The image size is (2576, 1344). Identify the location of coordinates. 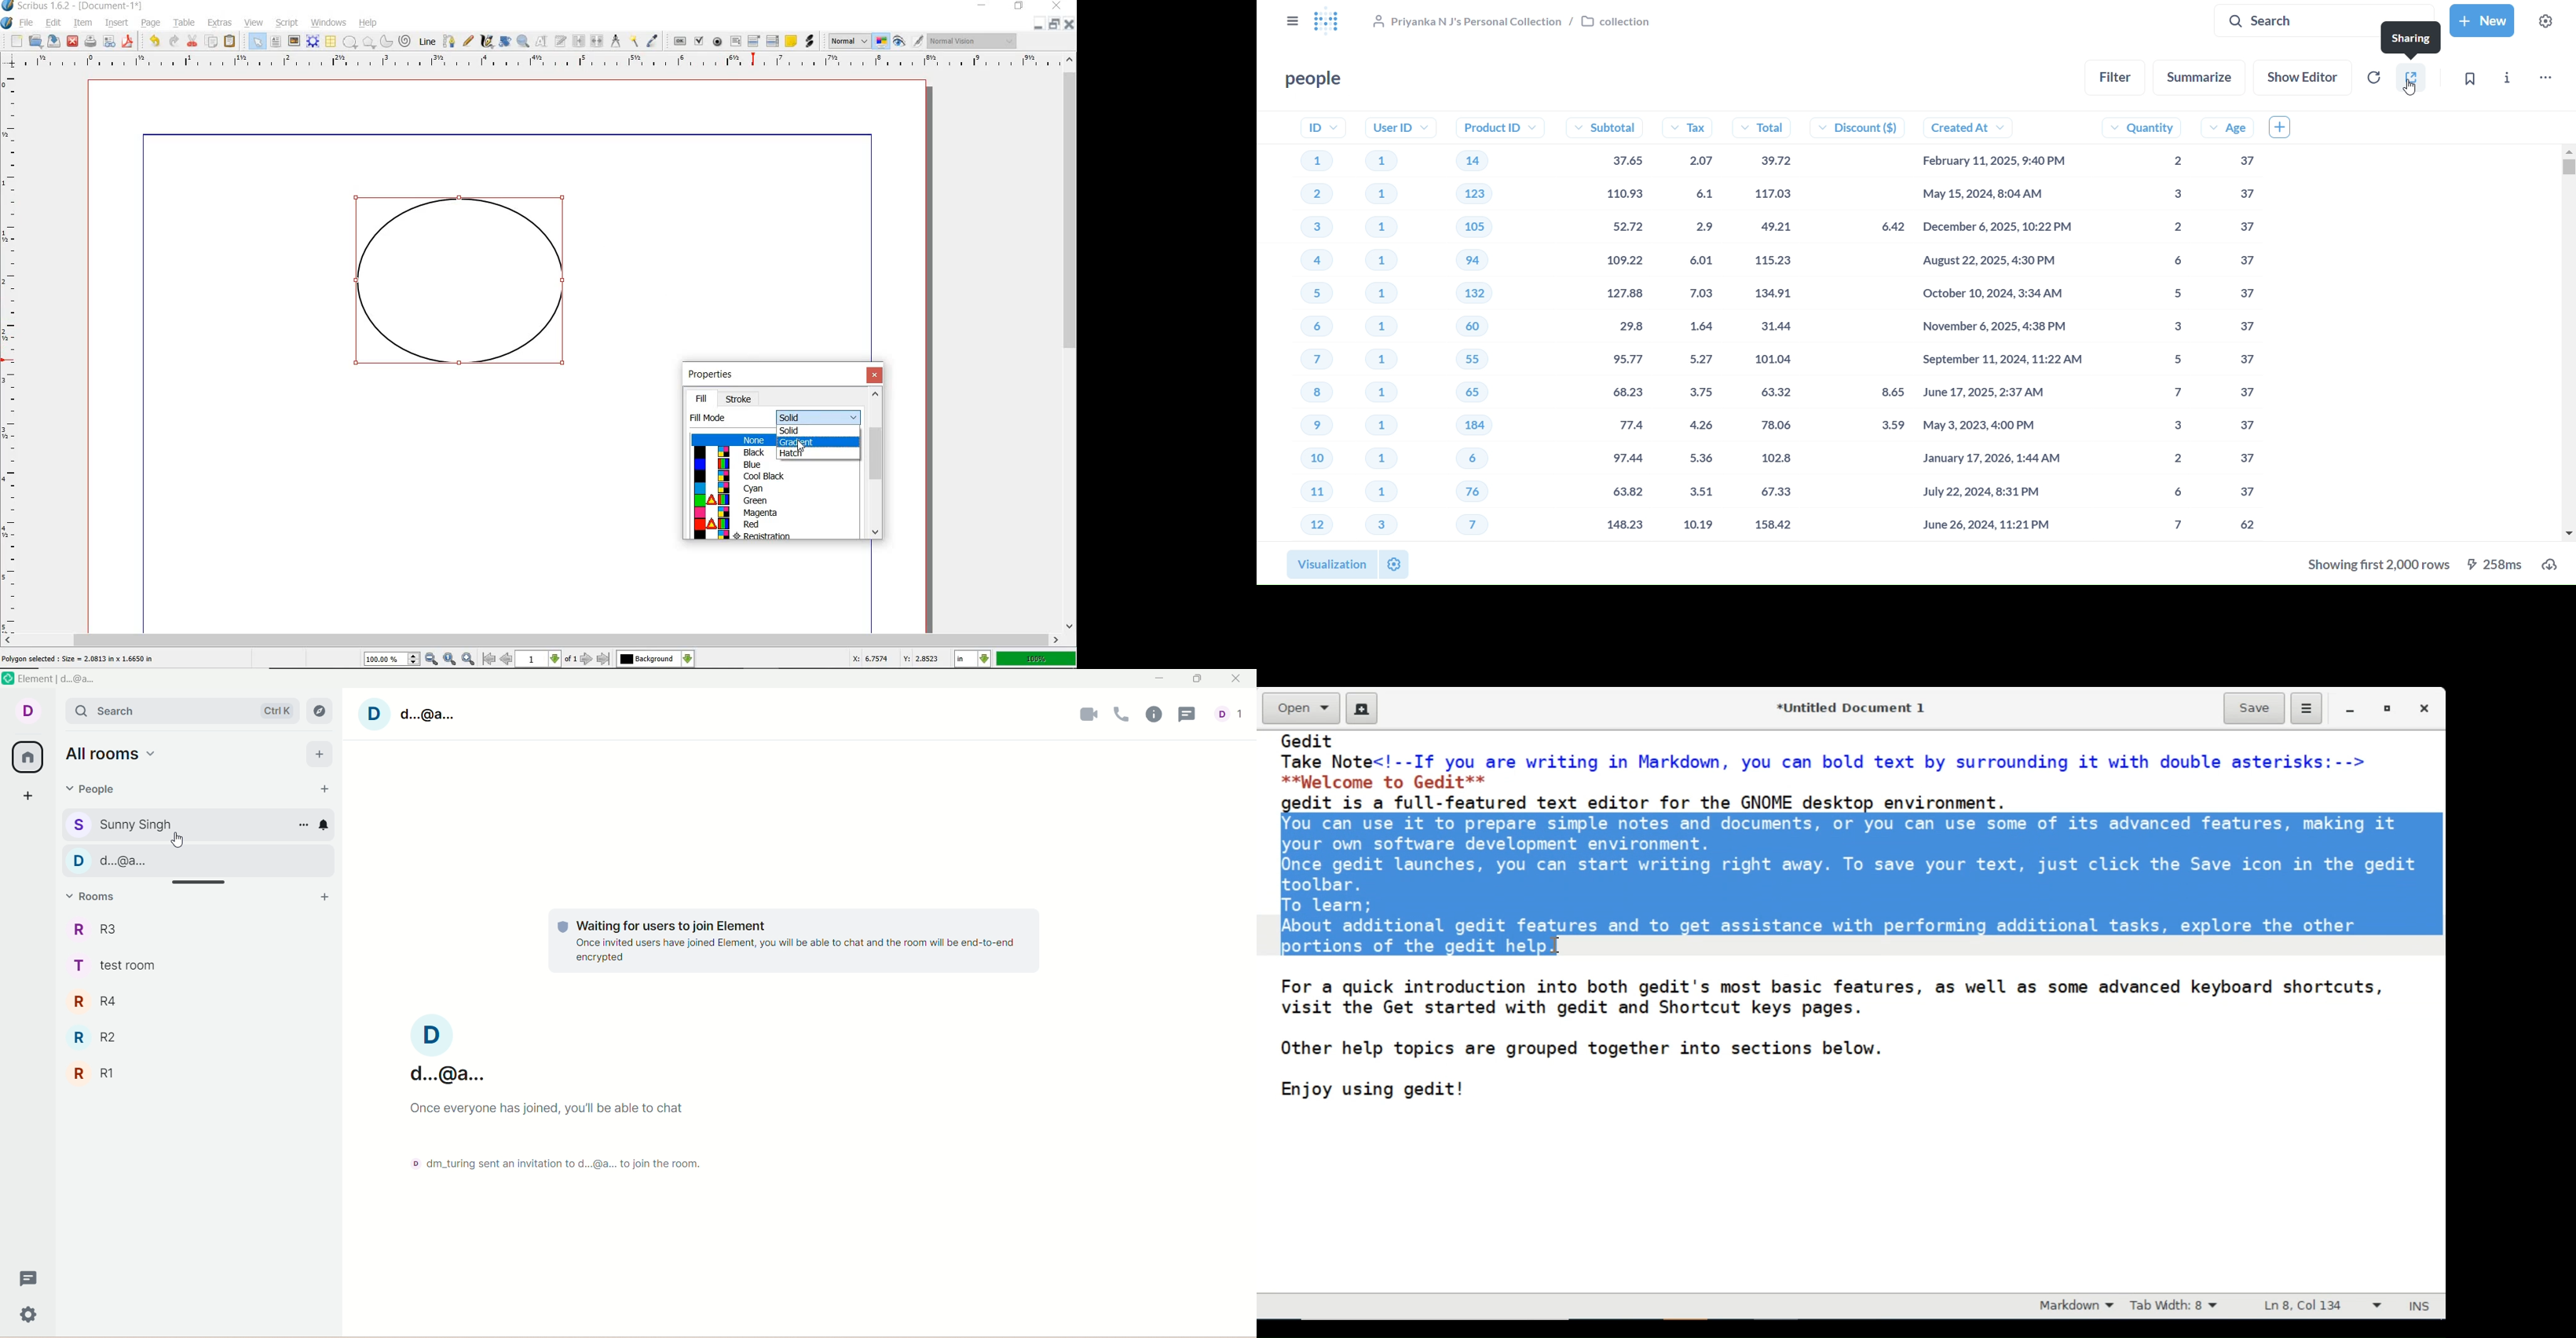
(894, 659).